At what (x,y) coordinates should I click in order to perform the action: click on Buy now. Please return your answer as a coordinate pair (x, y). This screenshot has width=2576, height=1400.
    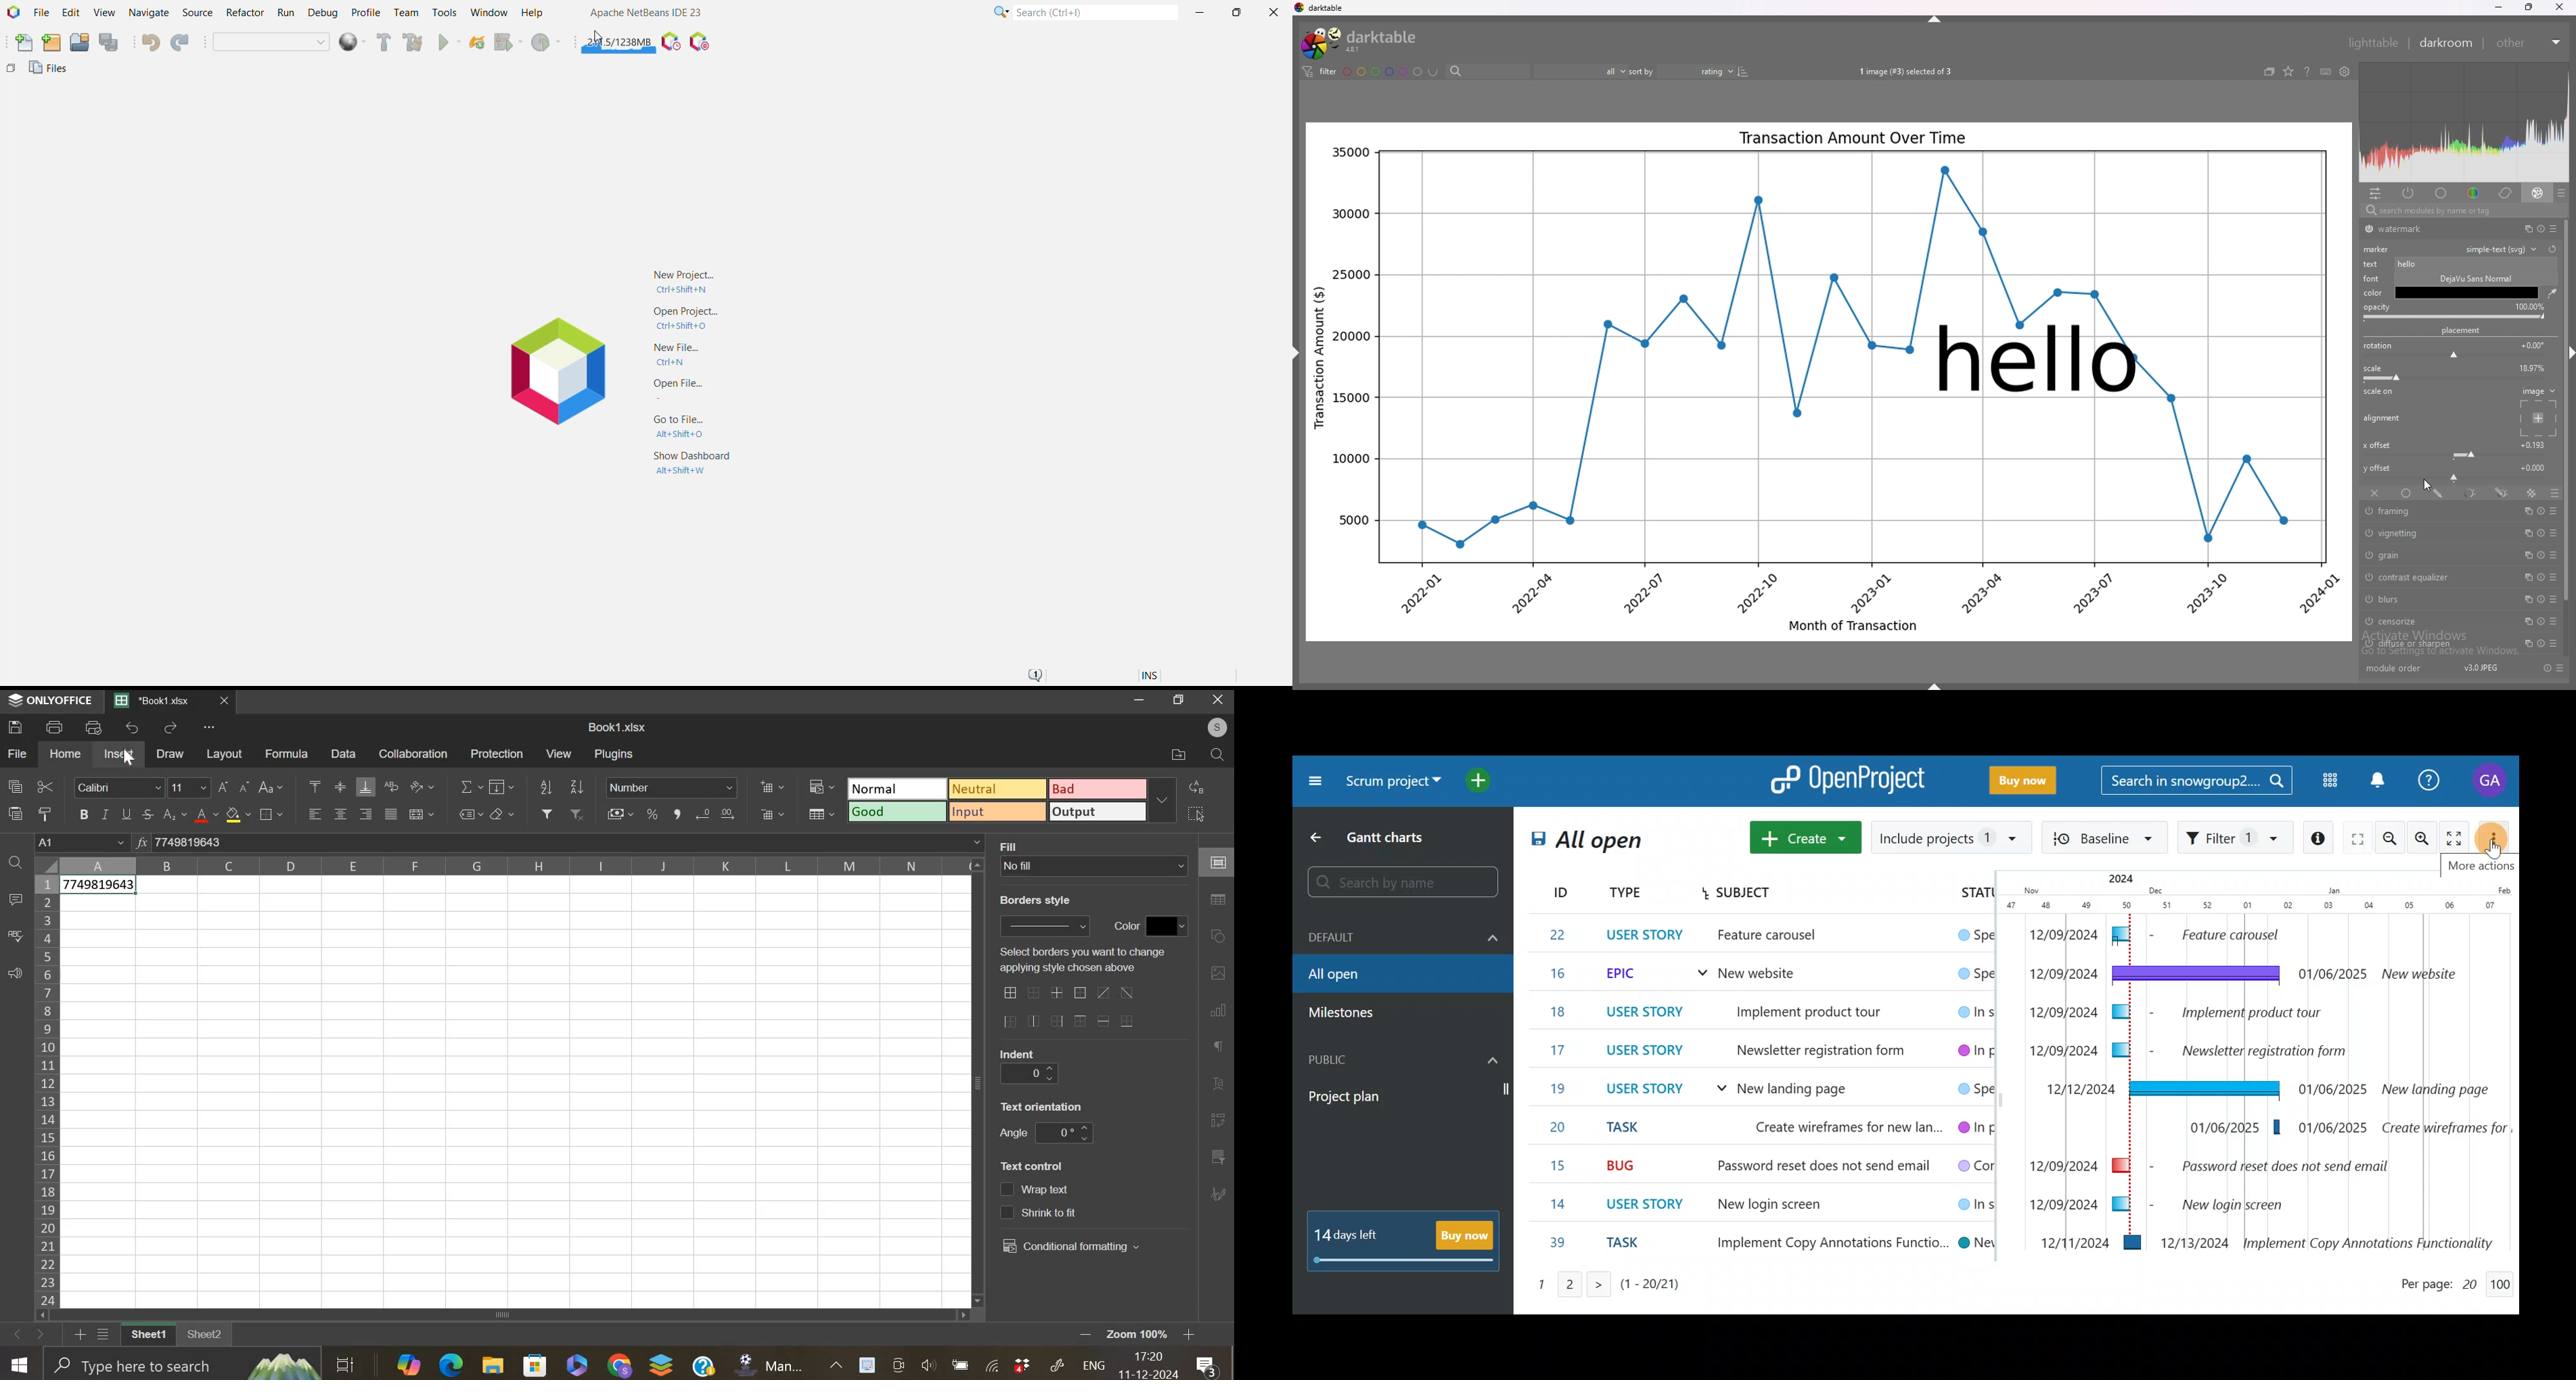
    Looking at the image, I should click on (2027, 779).